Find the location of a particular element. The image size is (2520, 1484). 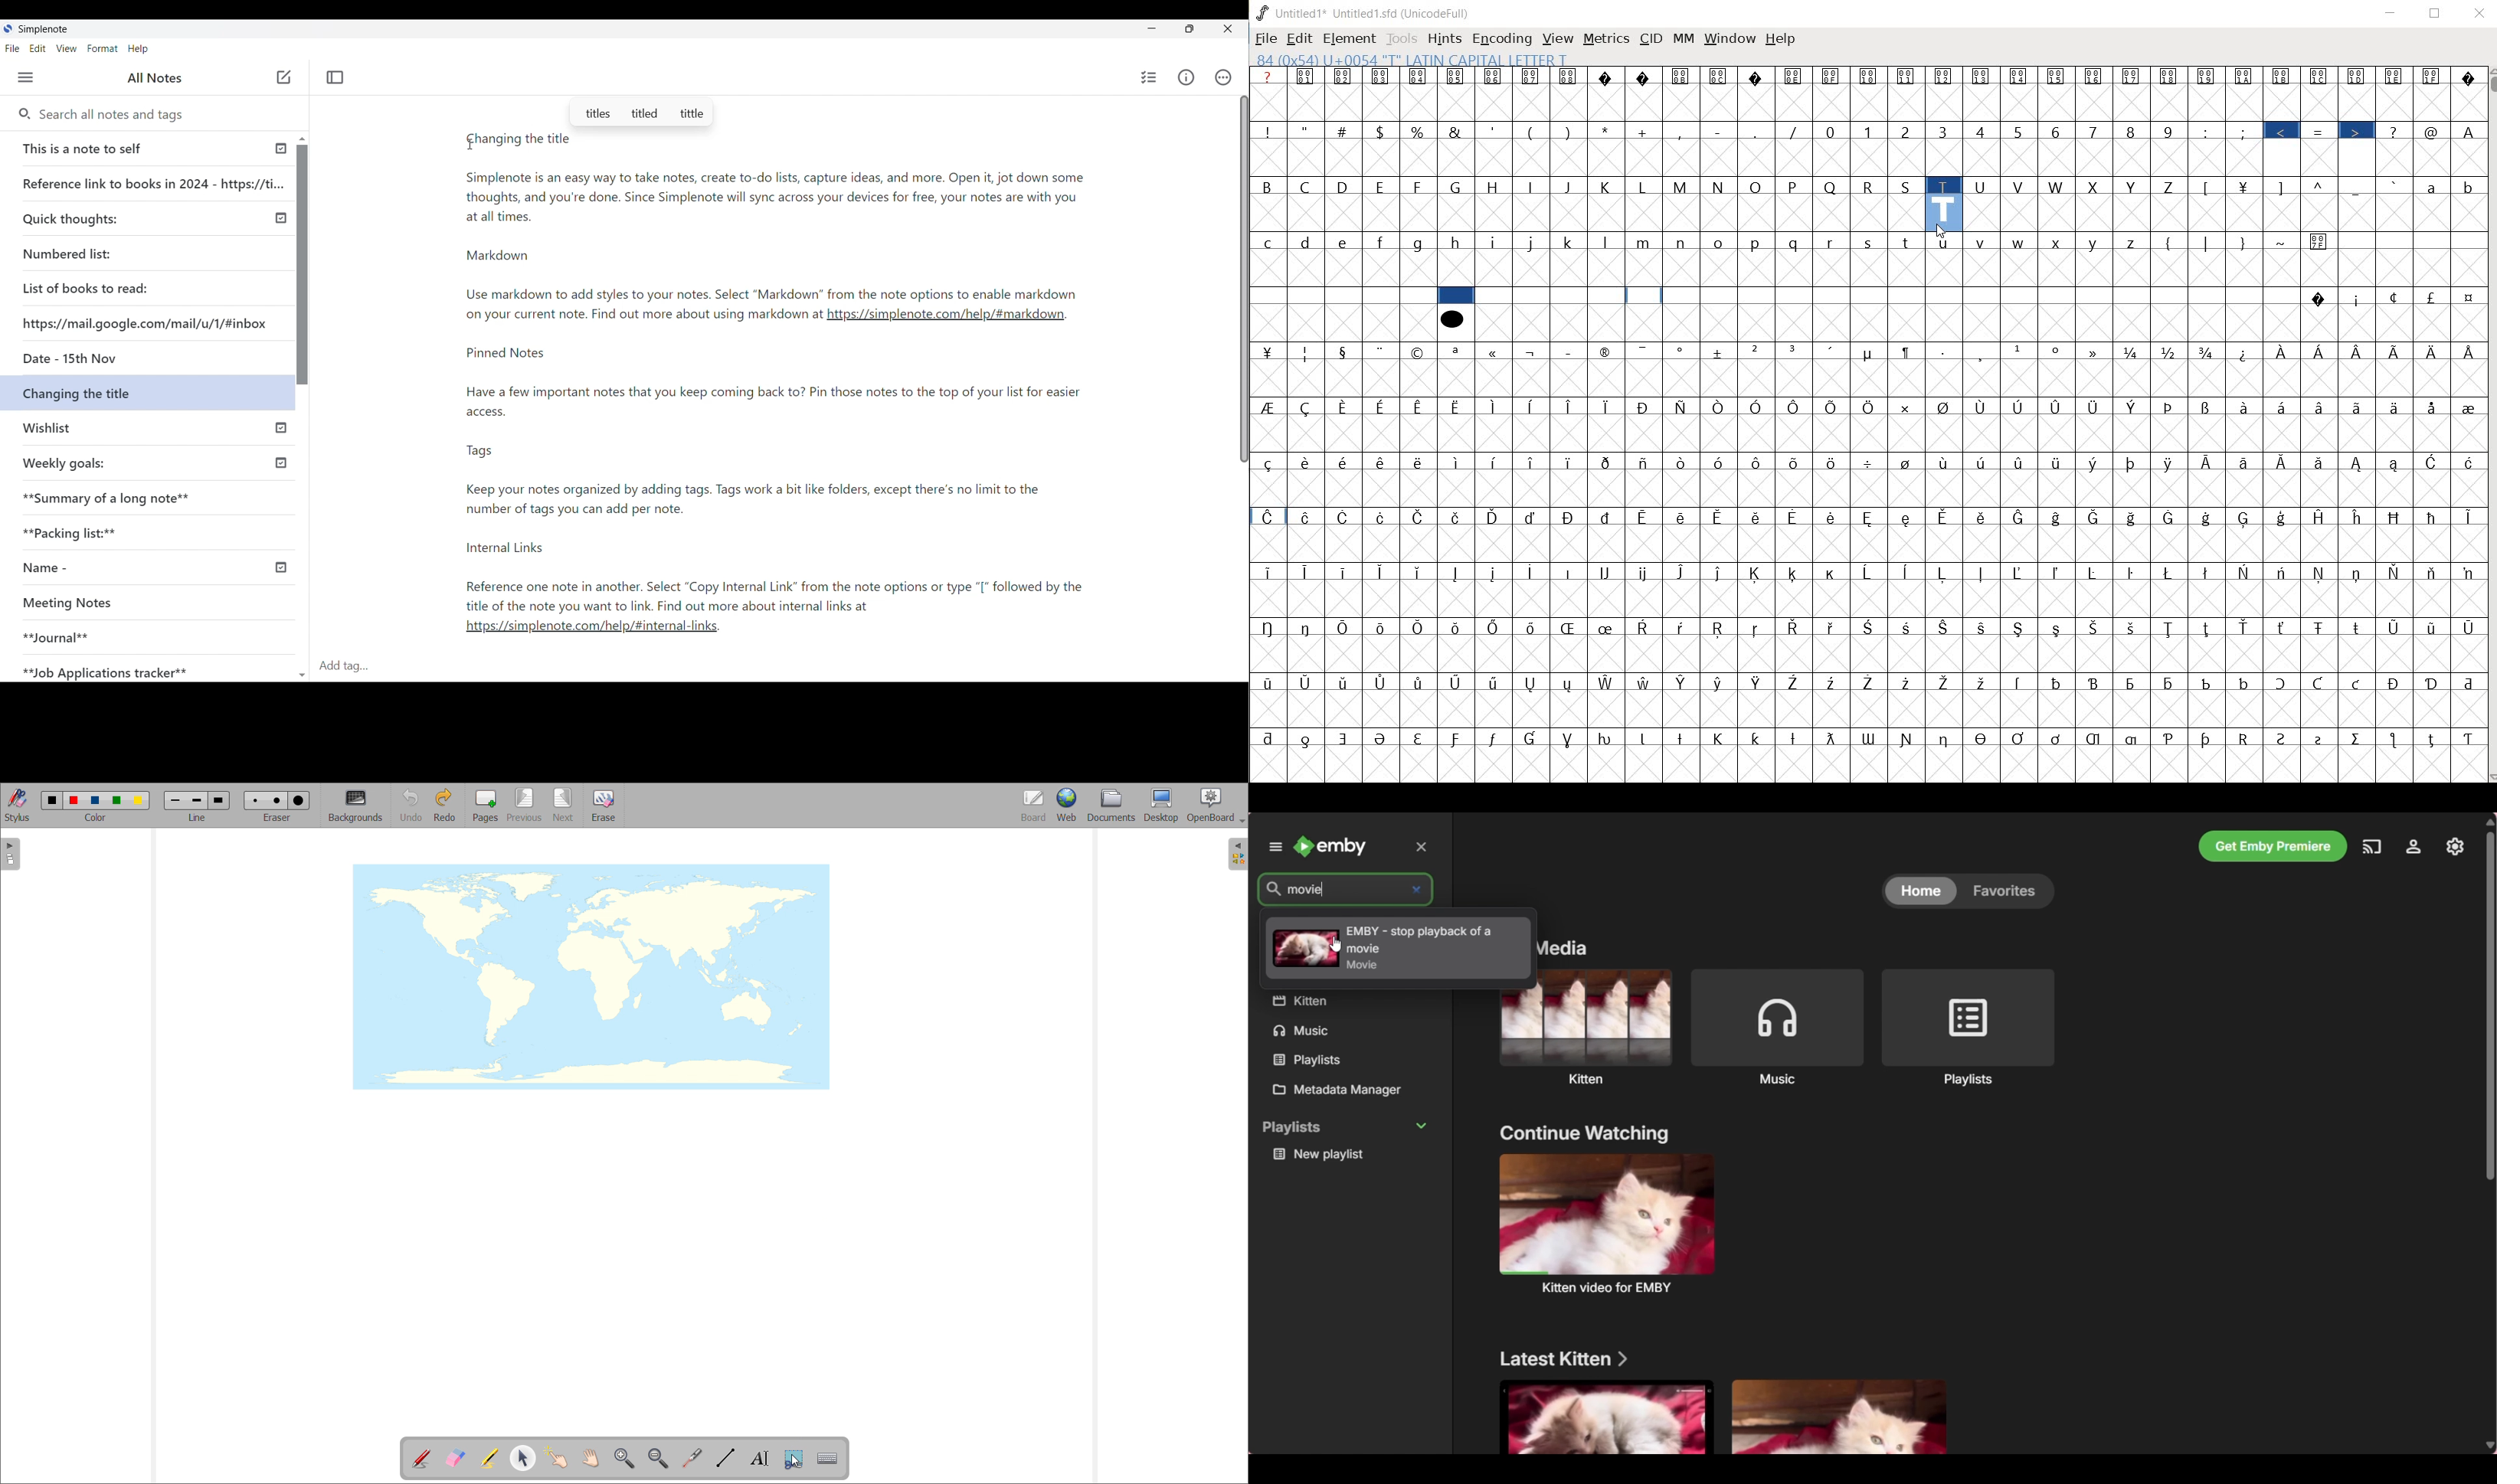

Z is located at coordinates (2171, 185).